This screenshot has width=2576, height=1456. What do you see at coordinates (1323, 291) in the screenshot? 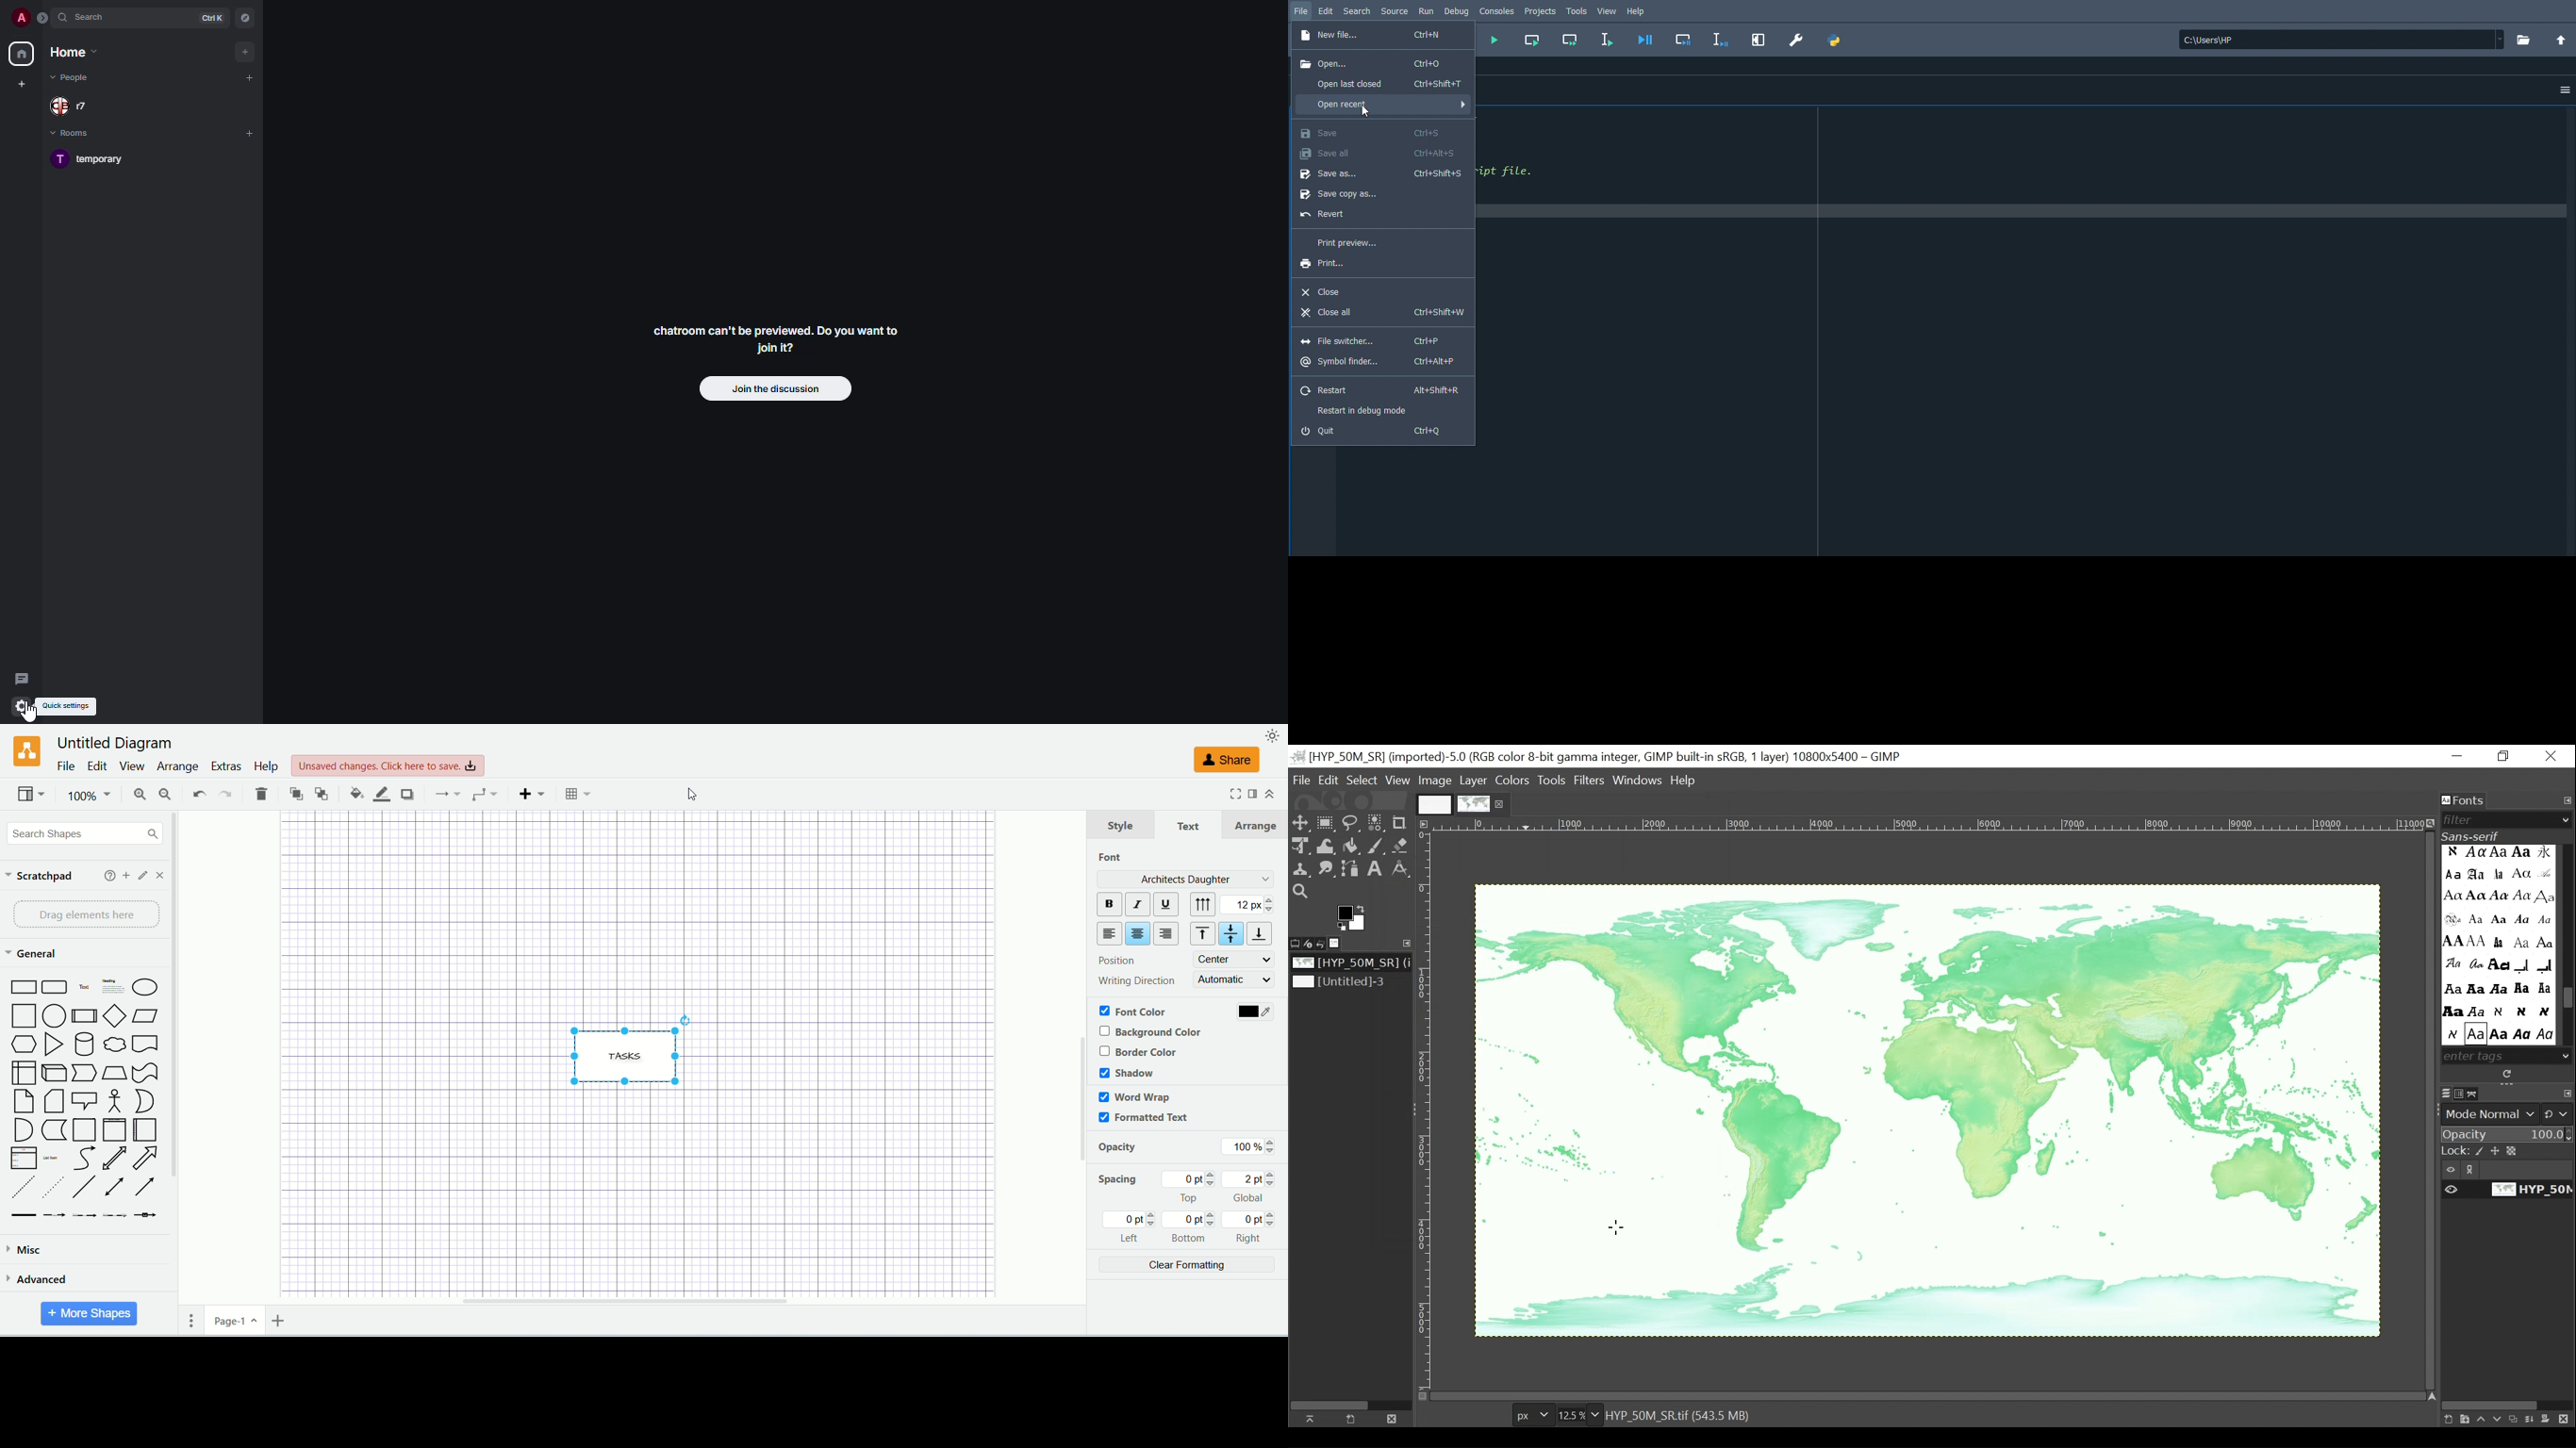
I see `Close` at bounding box center [1323, 291].